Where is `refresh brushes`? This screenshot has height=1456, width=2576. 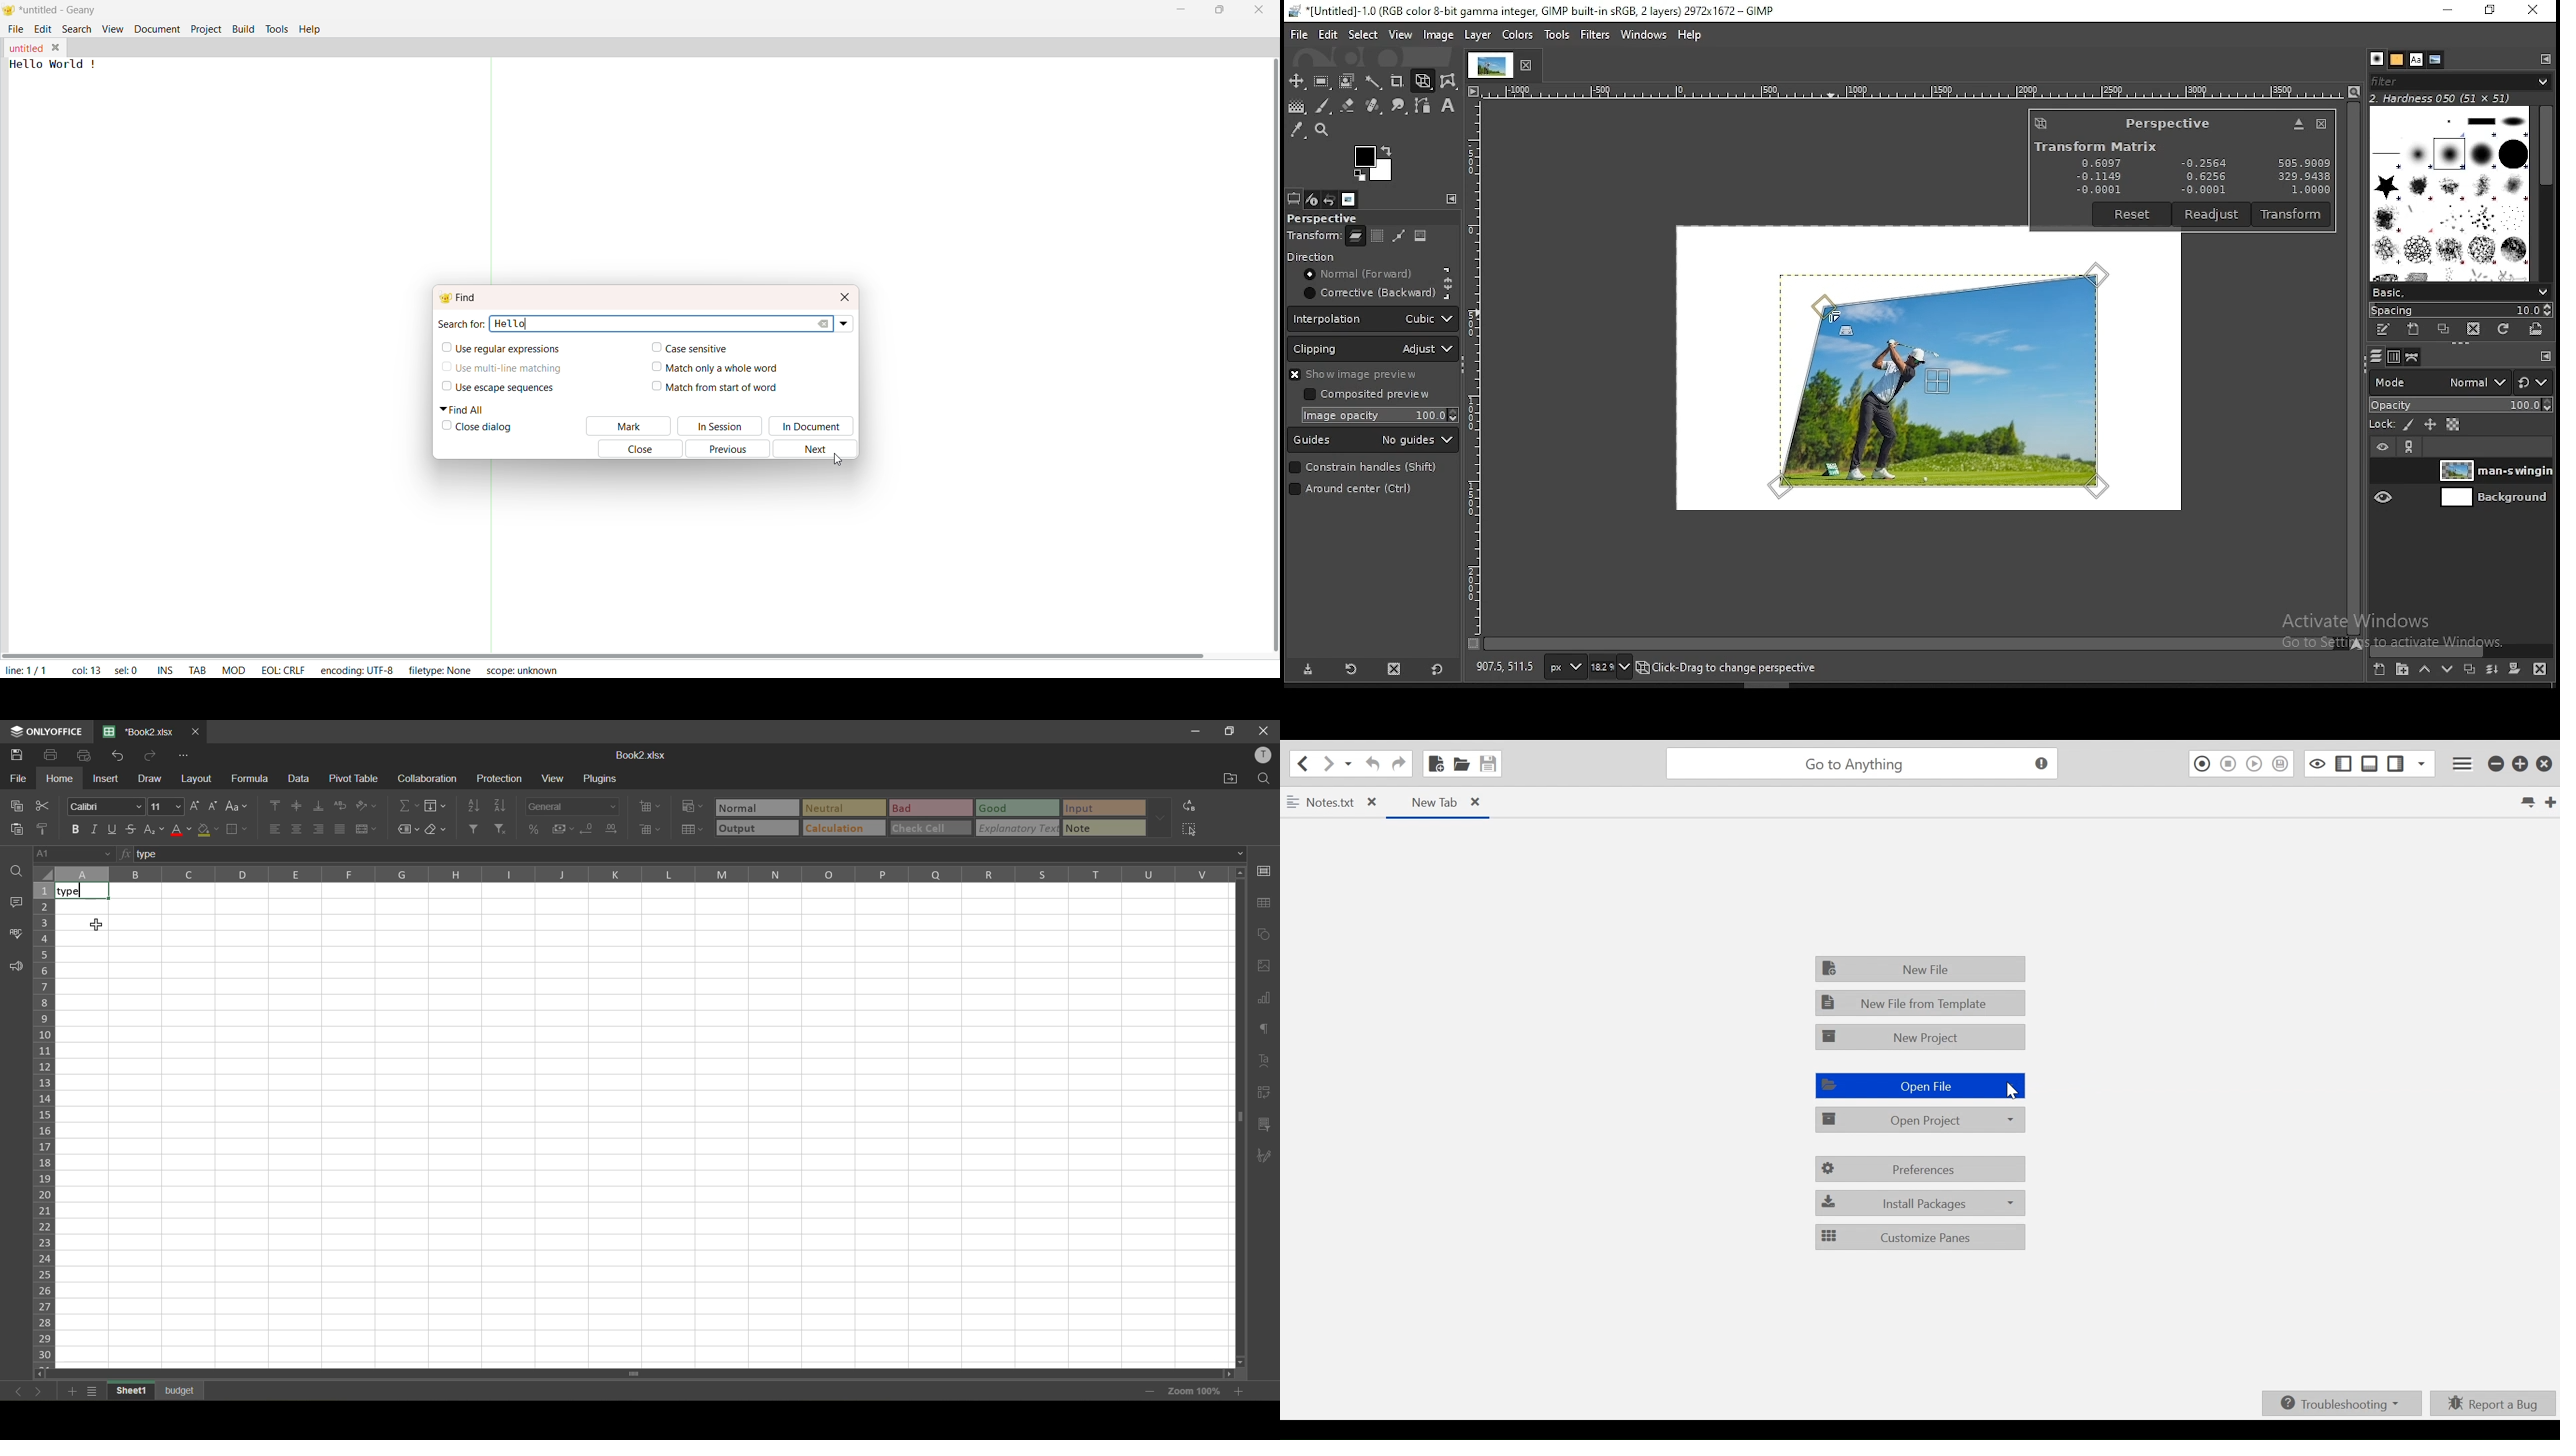
refresh brushes is located at coordinates (2504, 328).